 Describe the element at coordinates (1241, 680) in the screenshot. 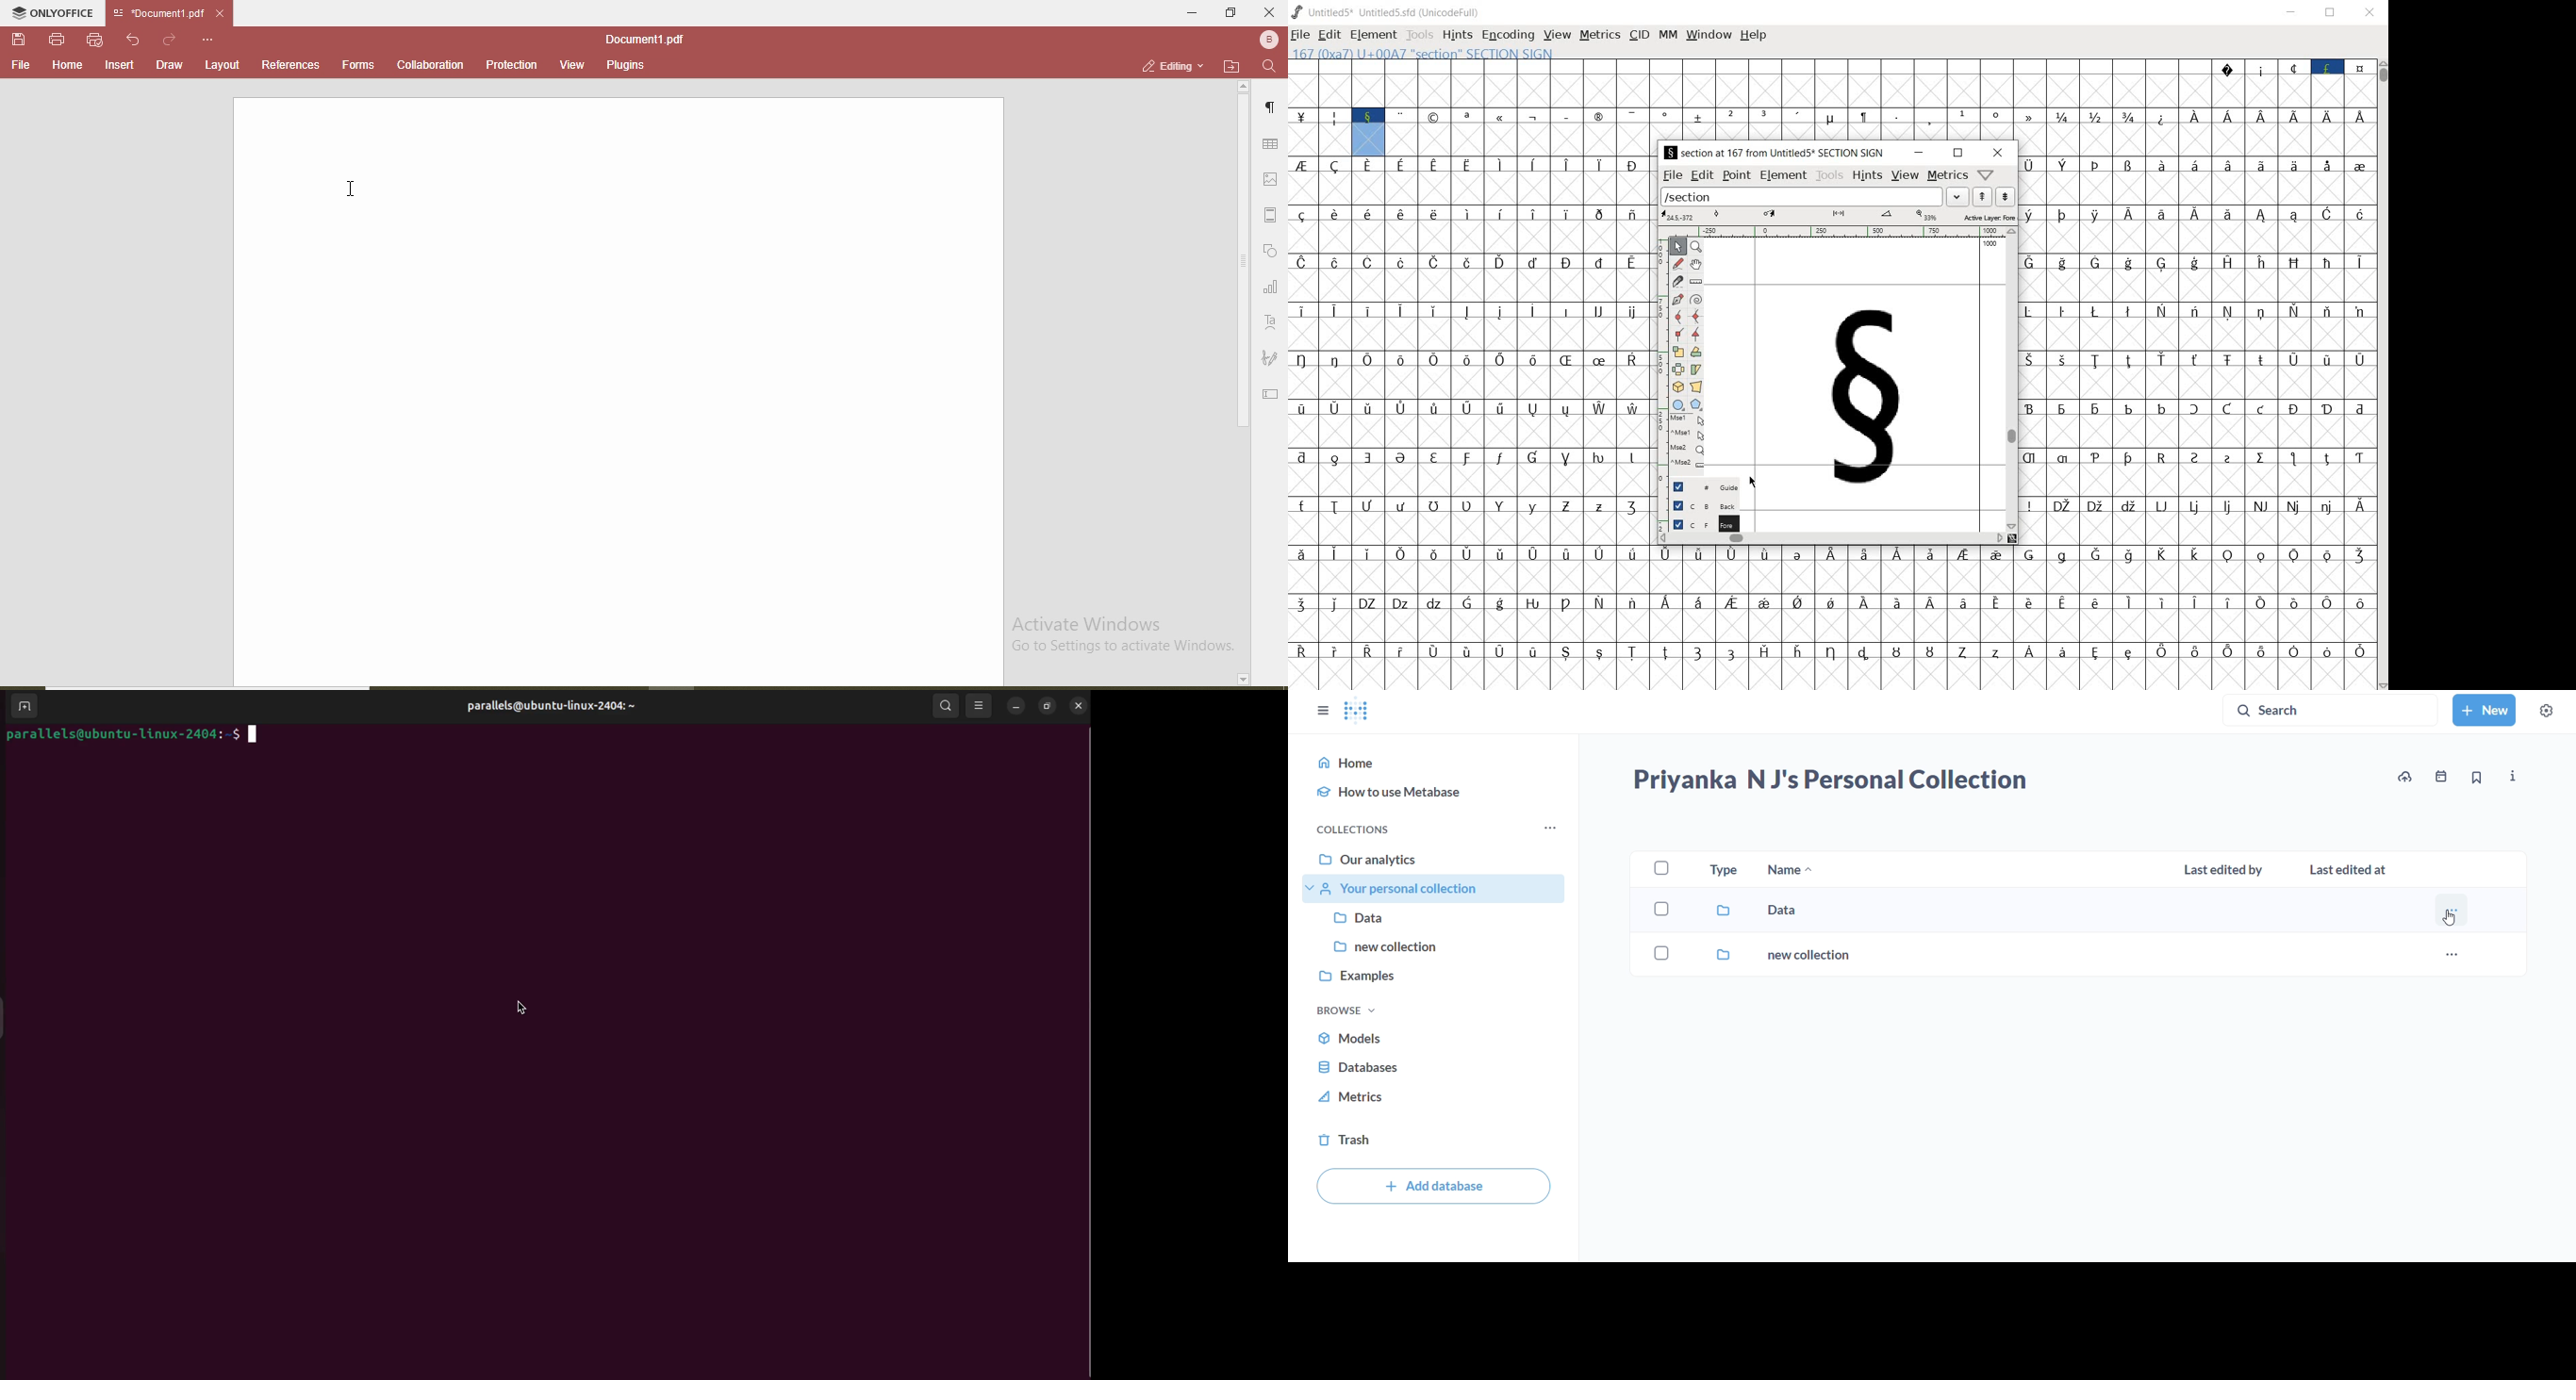

I see `page down` at that location.